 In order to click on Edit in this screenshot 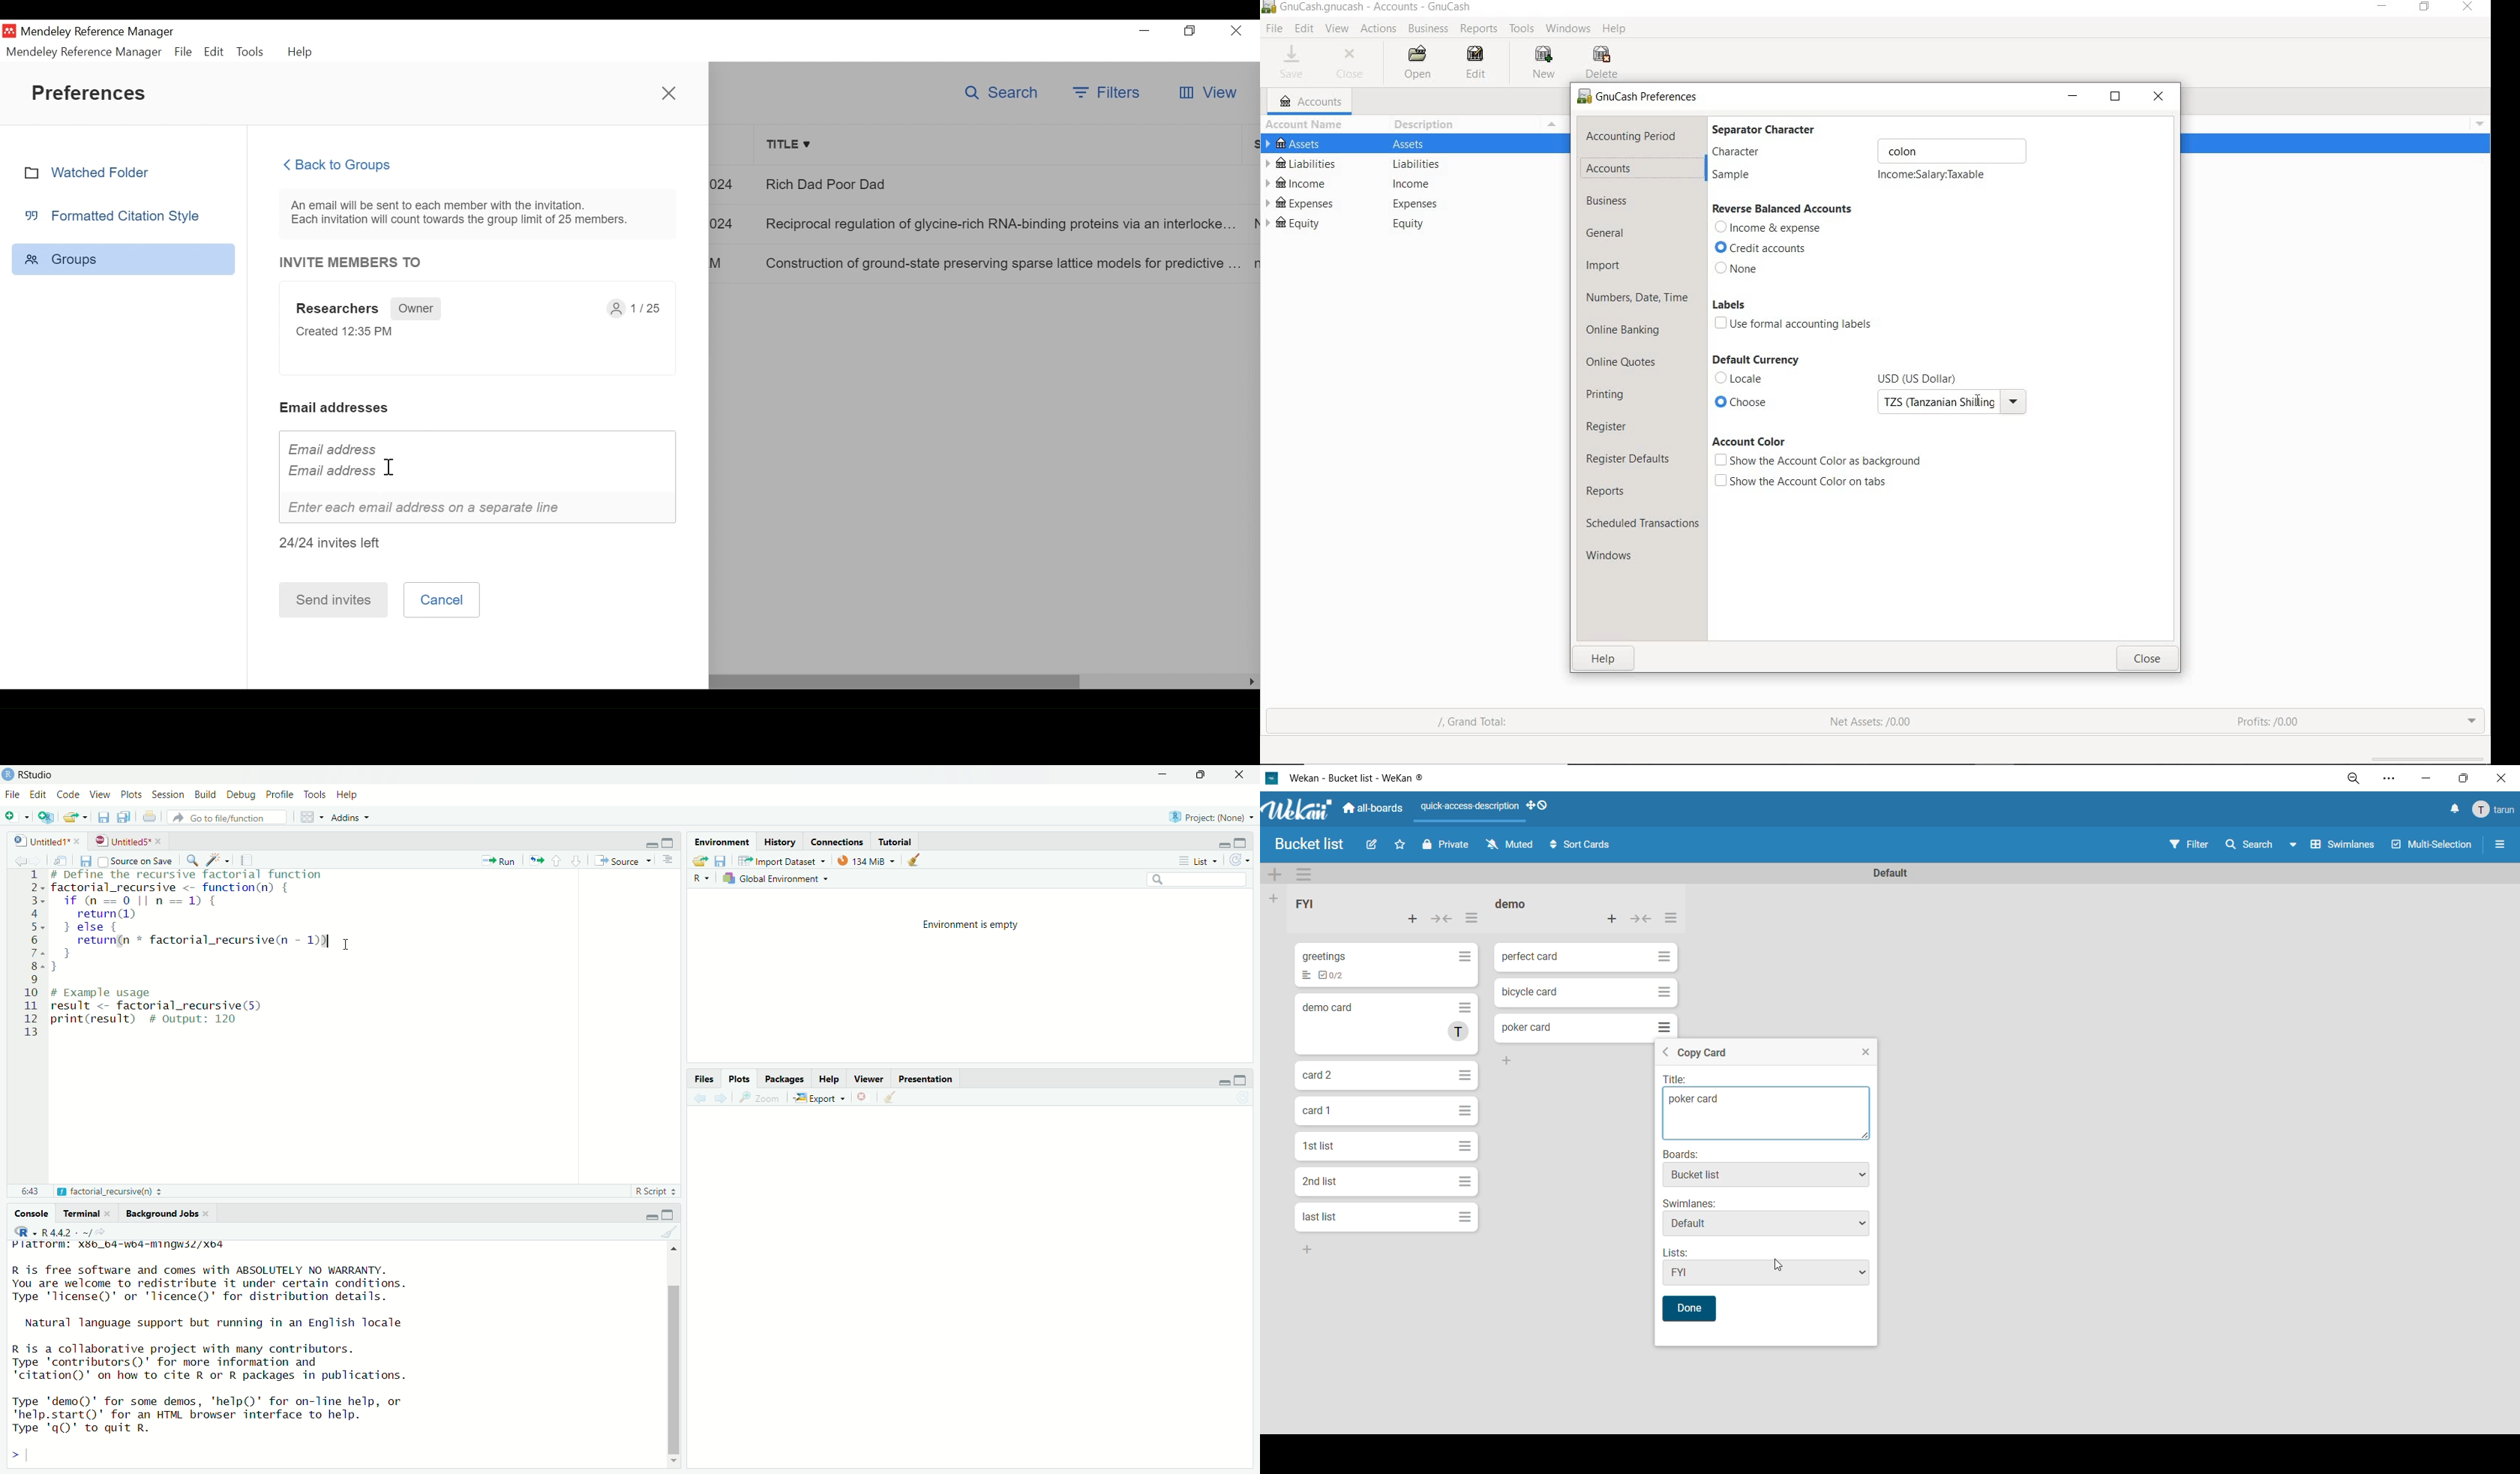, I will do `click(37, 794)`.